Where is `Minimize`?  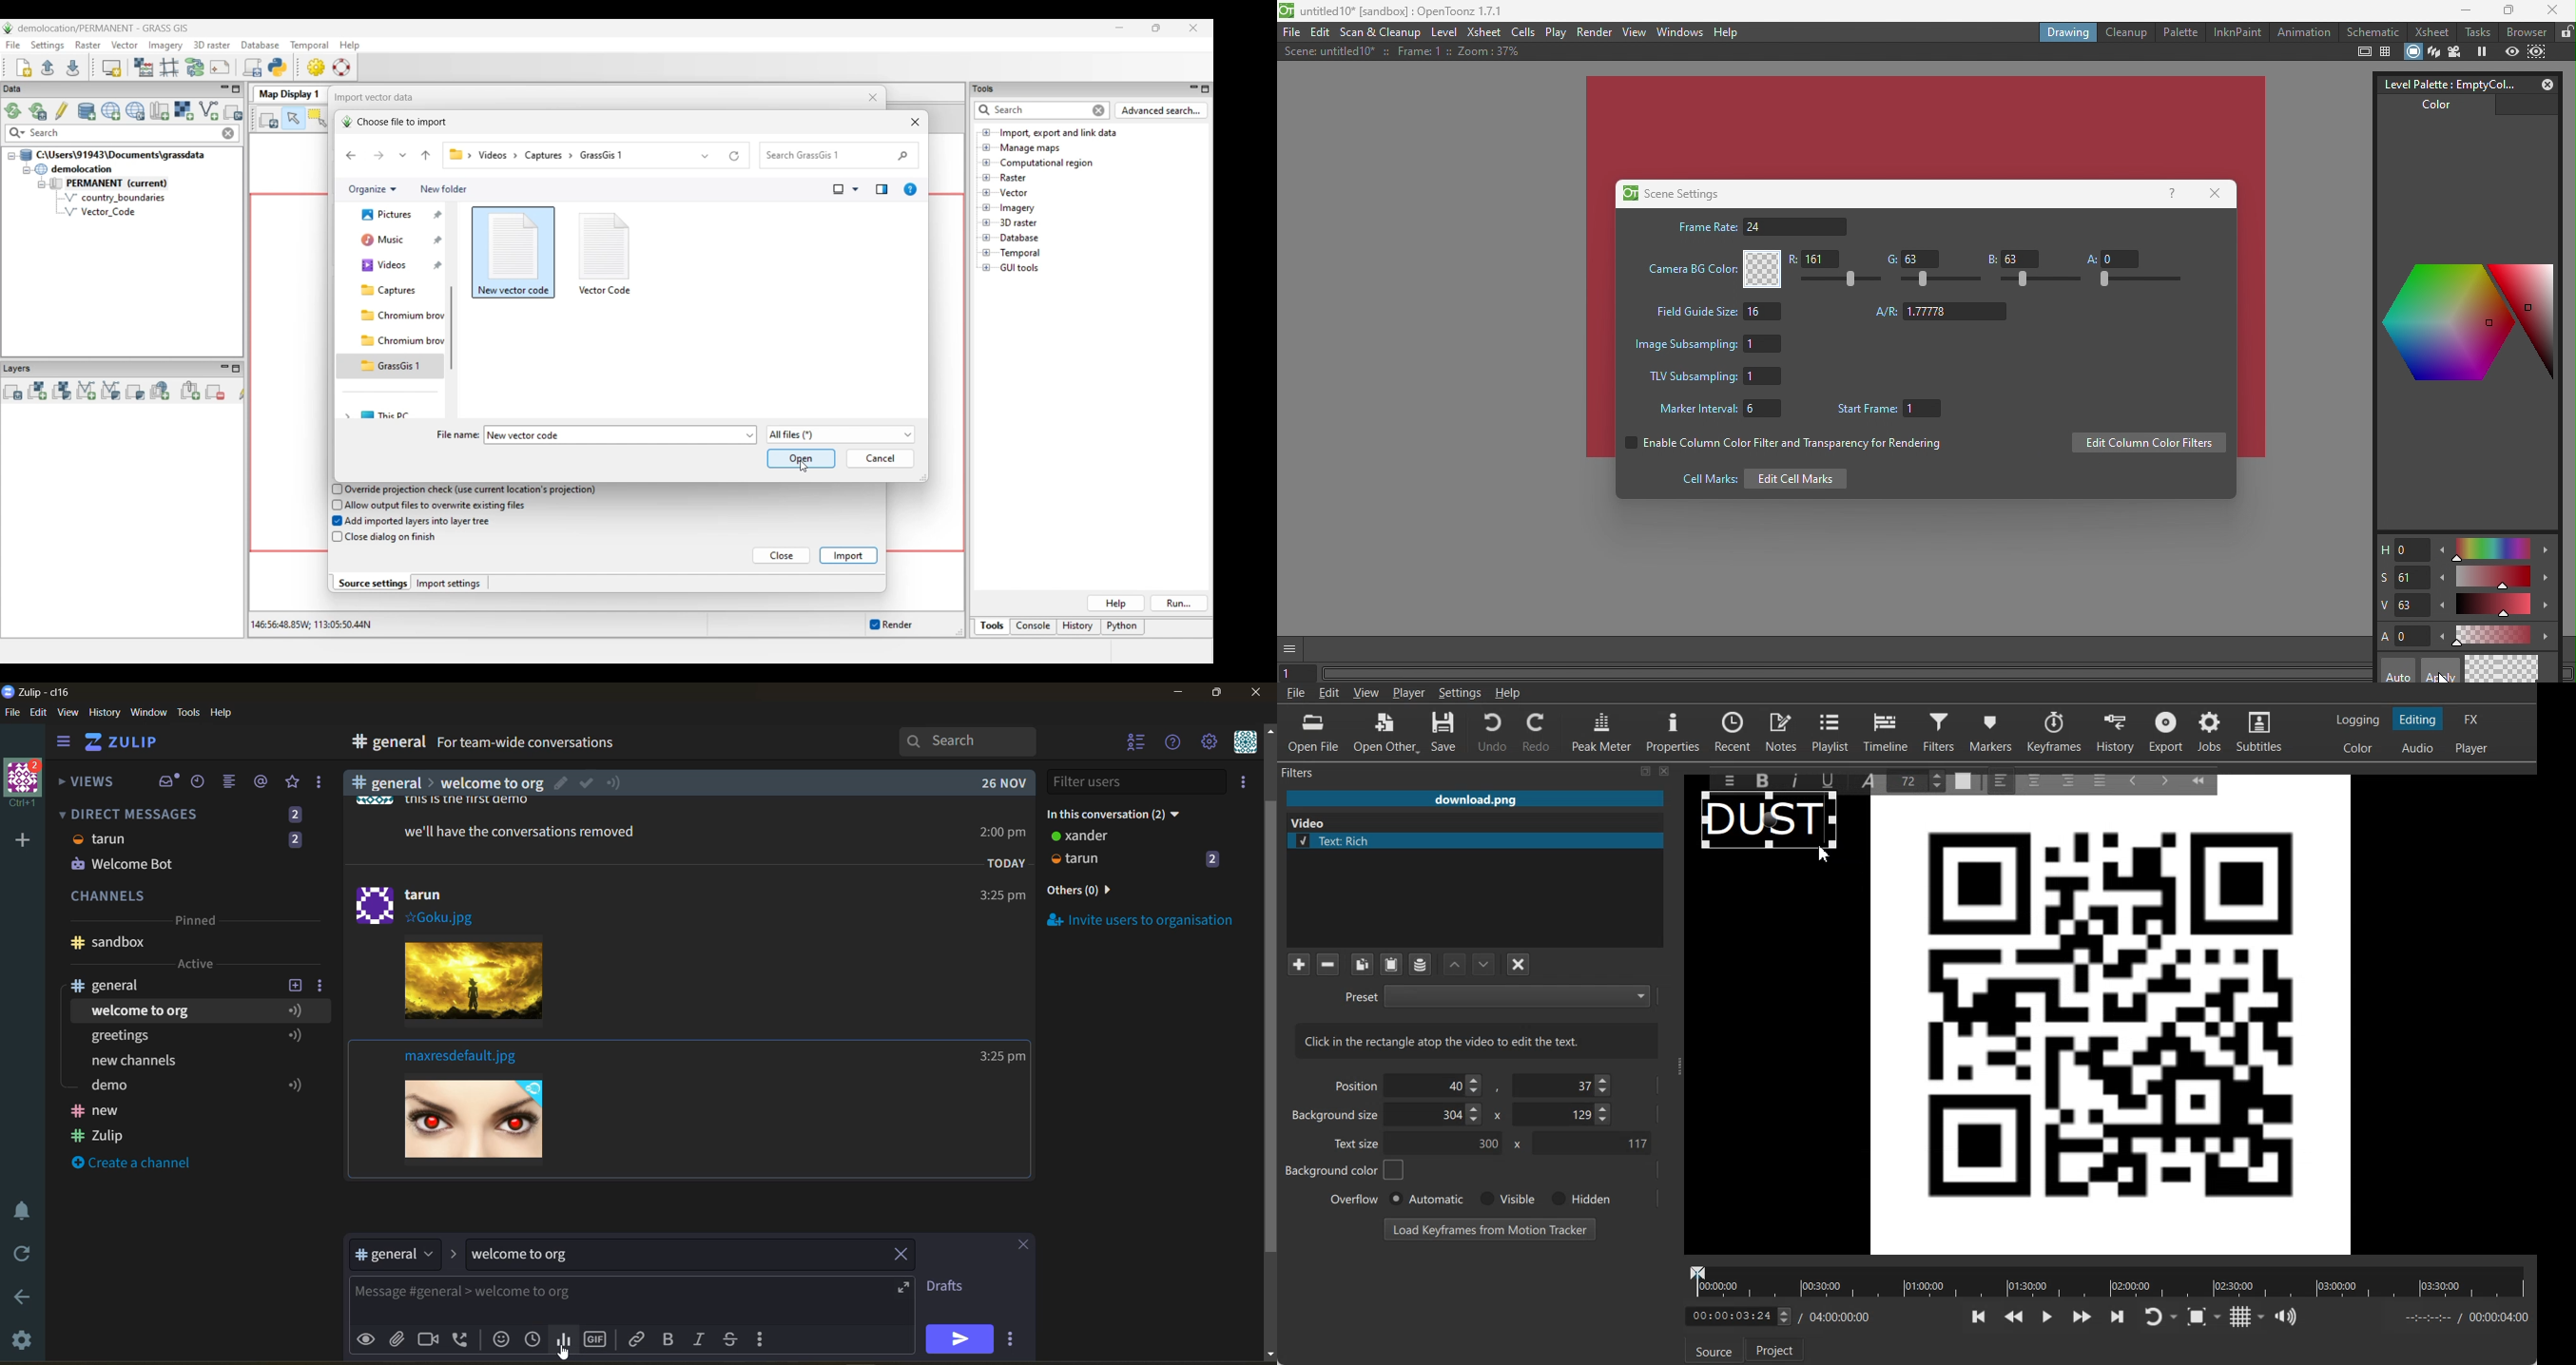 Minimize is located at coordinates (2460, 12).